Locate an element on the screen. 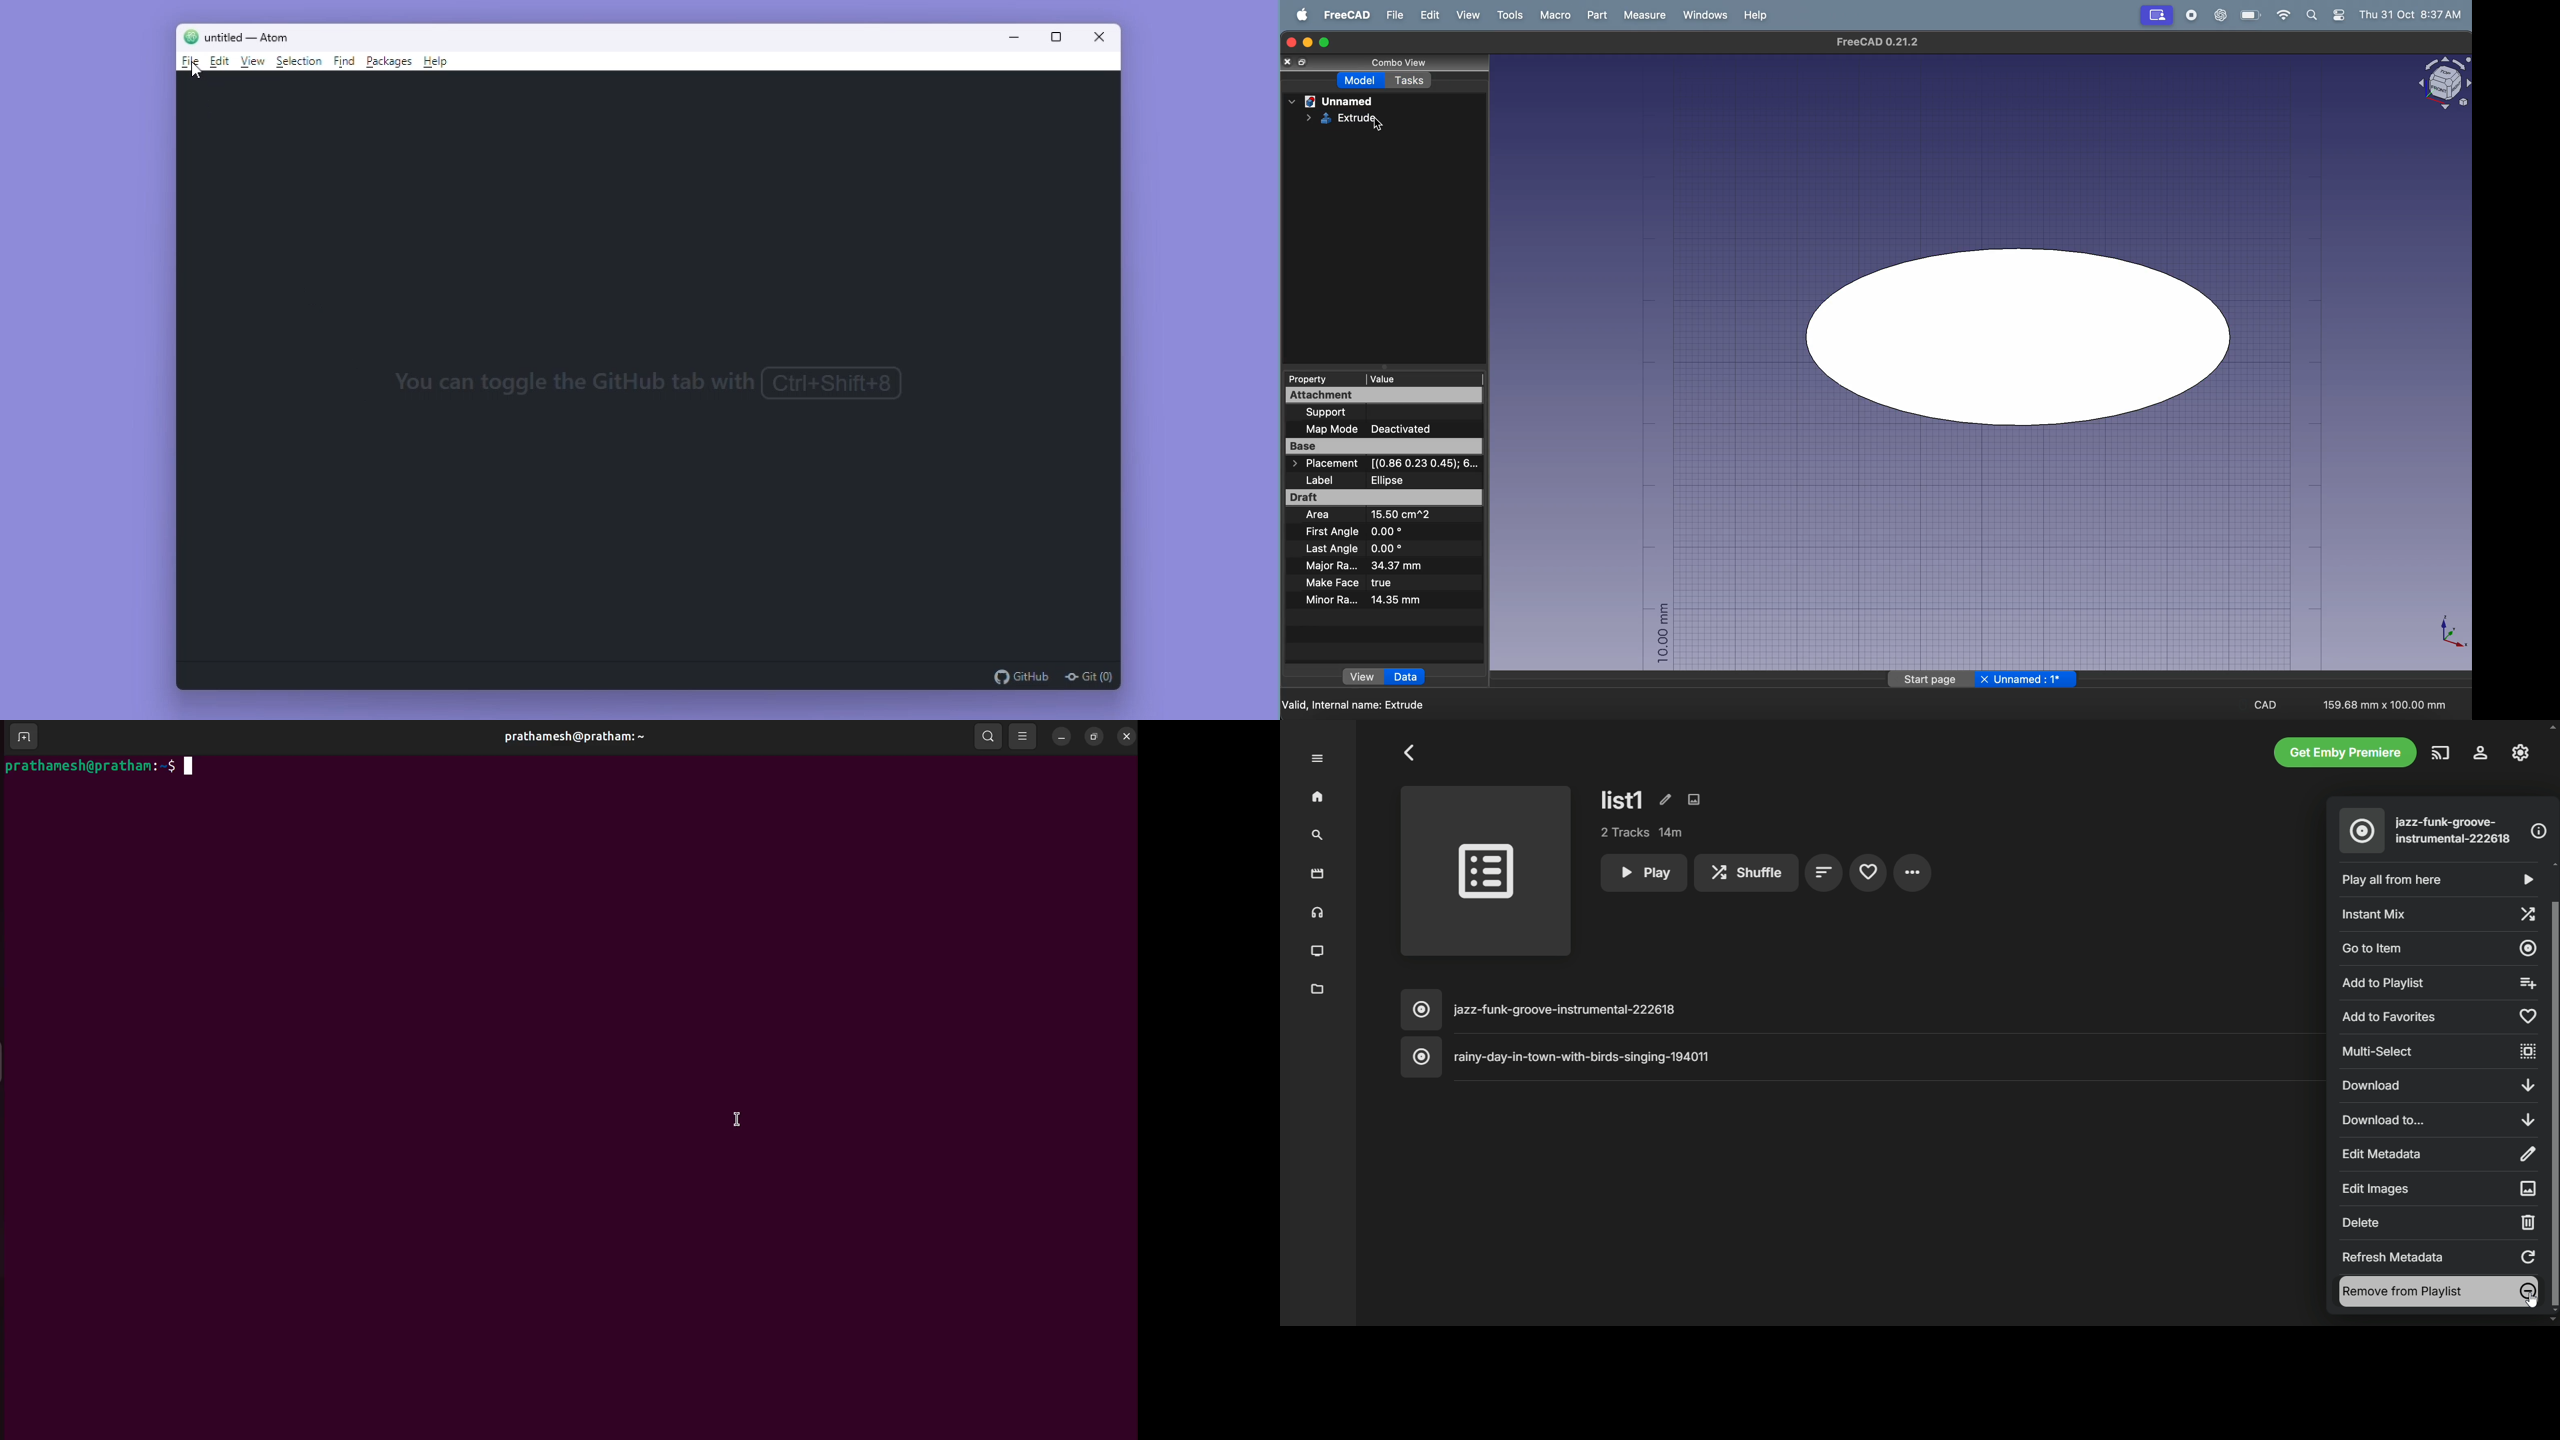  maximize is located at coordinates (1327, 42).